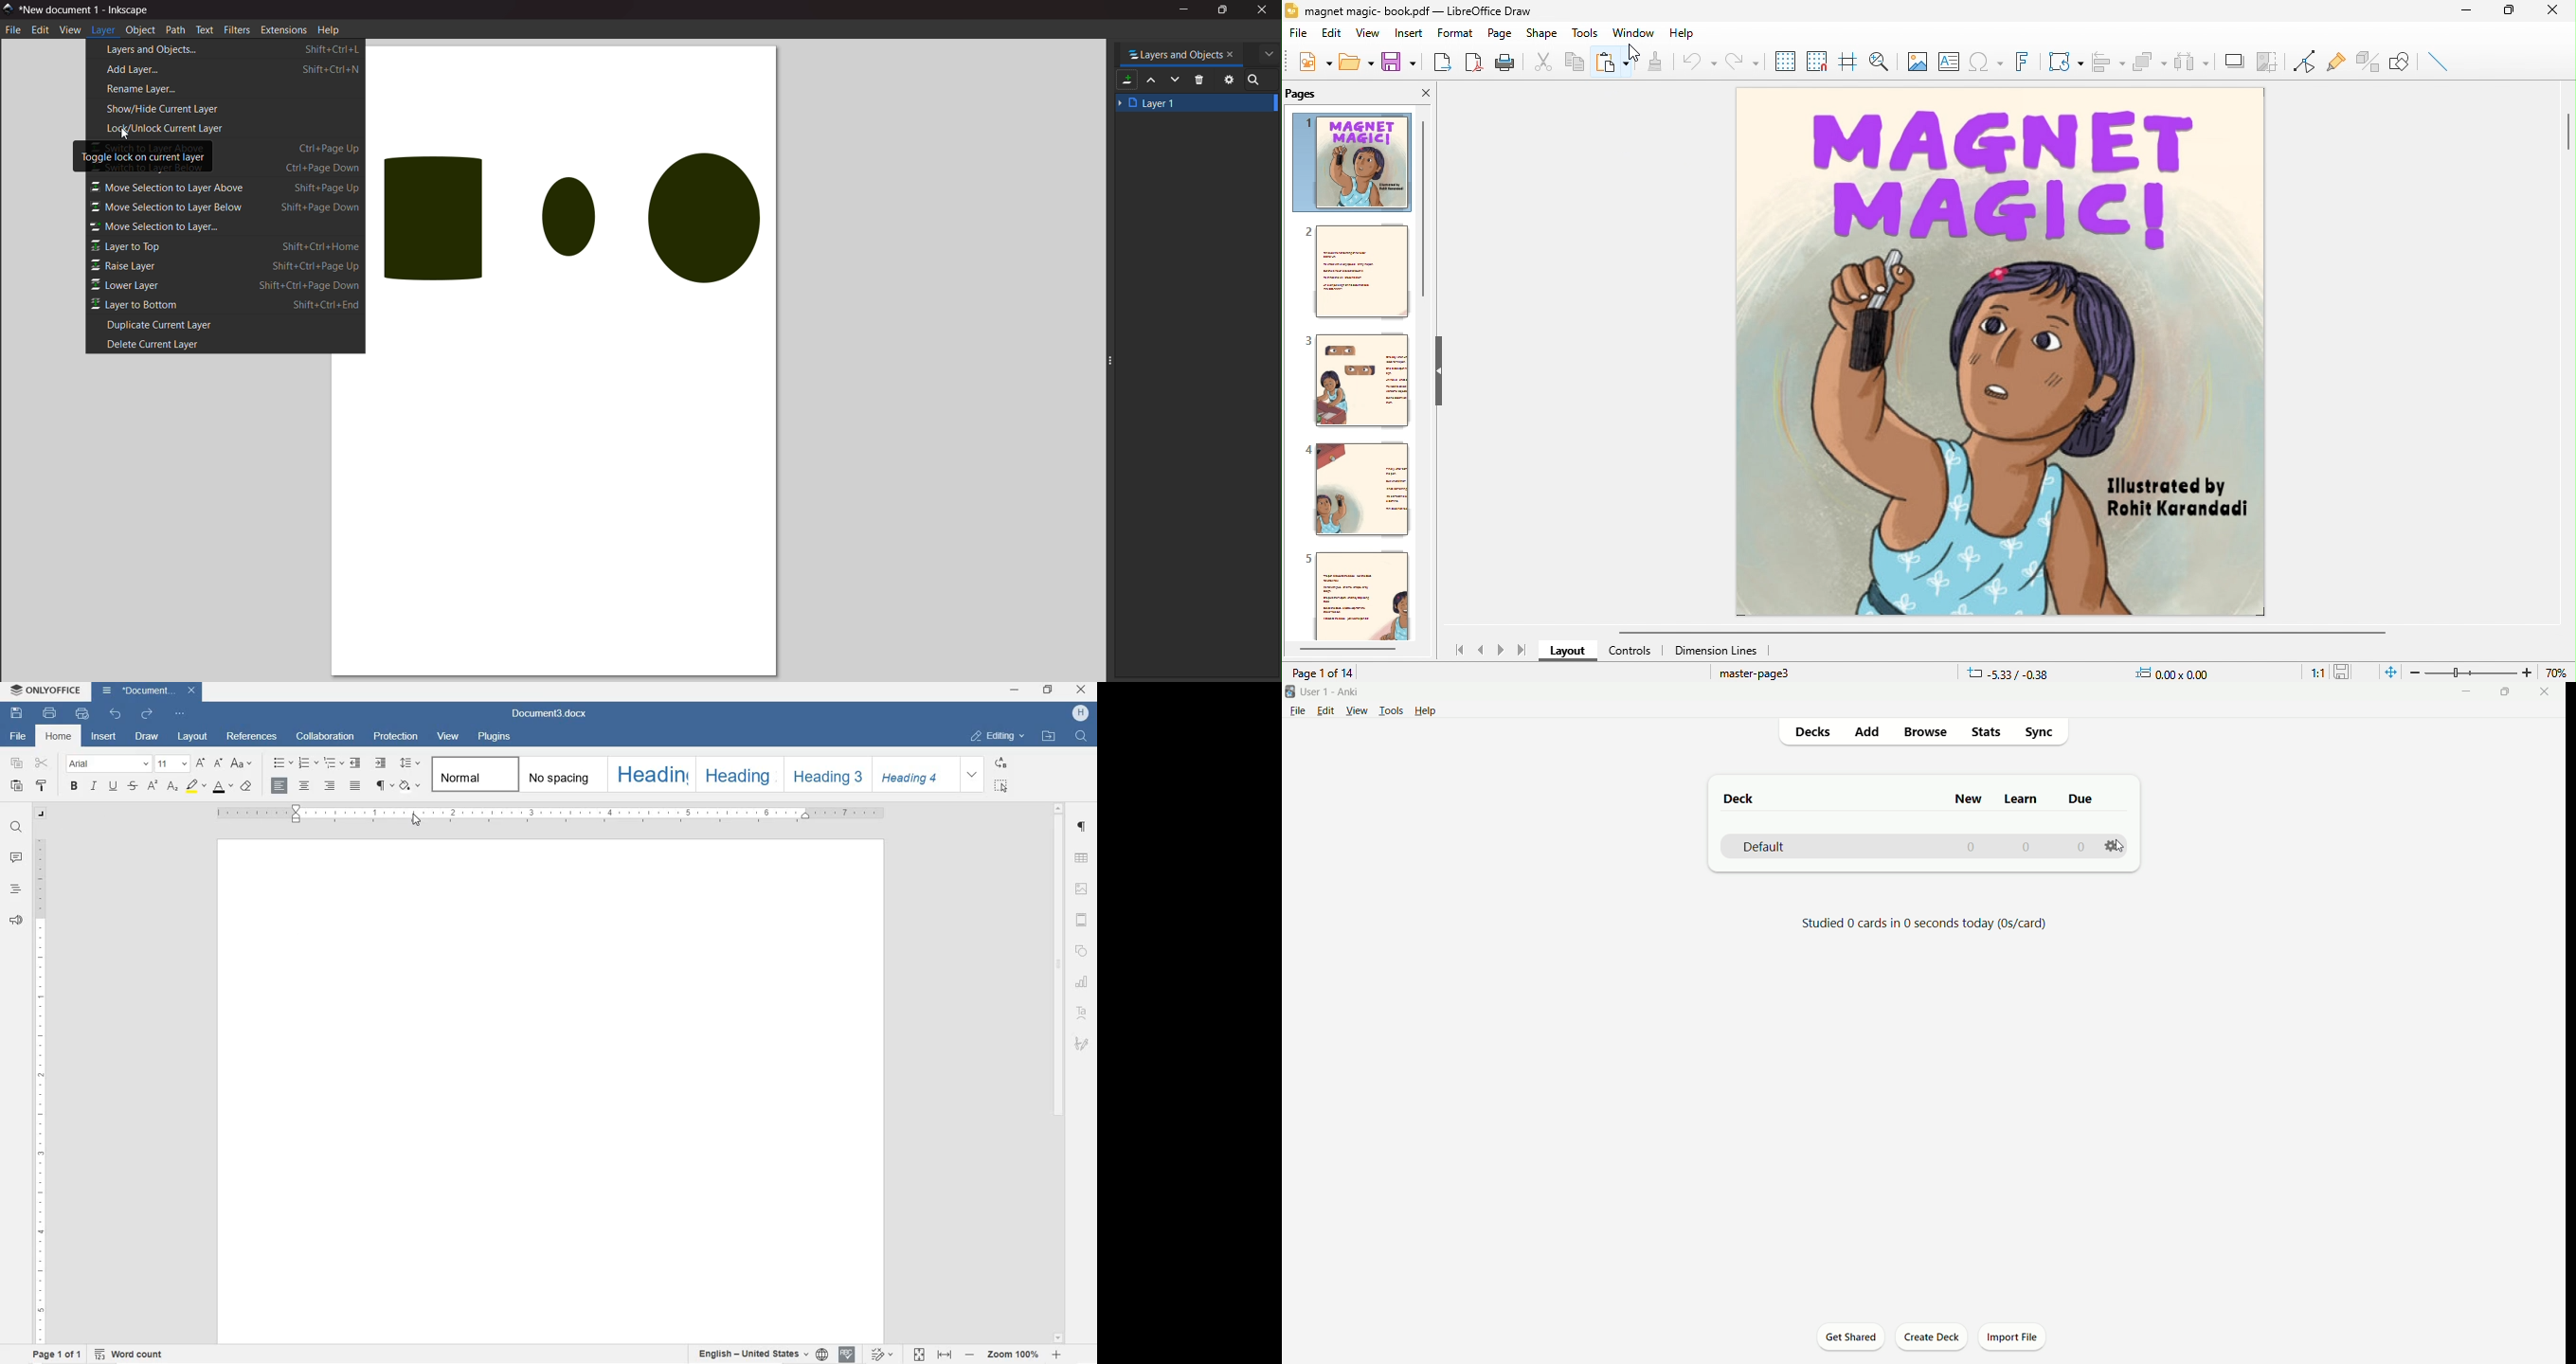 The height and width of the screenshot is (1372, 2576). Describe the element at coordinates (2368, 62) in the screenshot. I see `toggle extrusion` at that location.